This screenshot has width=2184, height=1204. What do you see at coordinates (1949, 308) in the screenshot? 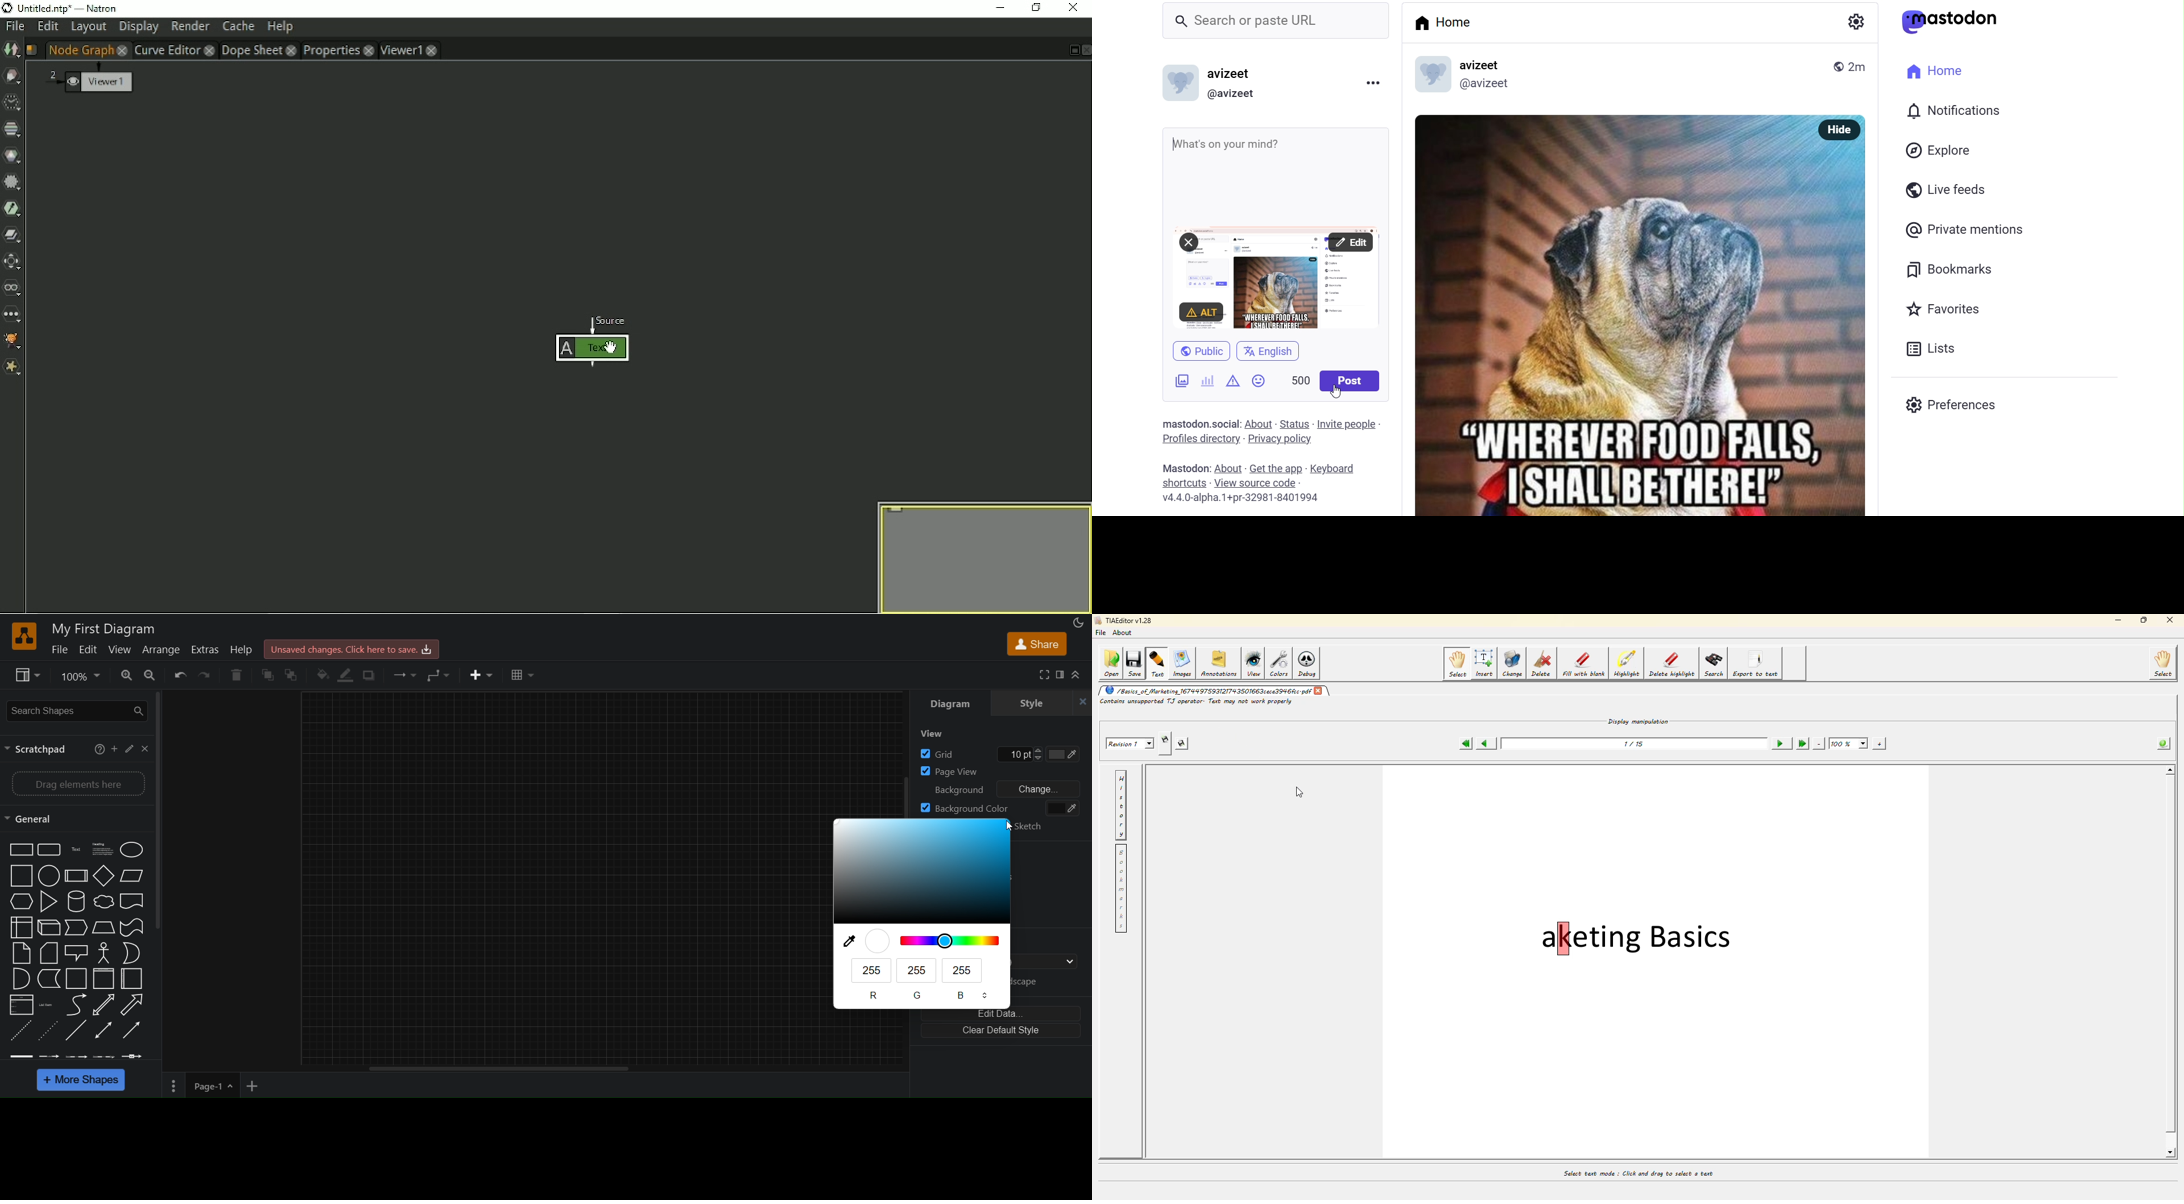
I see `favorites` at bounding box center [1949, 308].